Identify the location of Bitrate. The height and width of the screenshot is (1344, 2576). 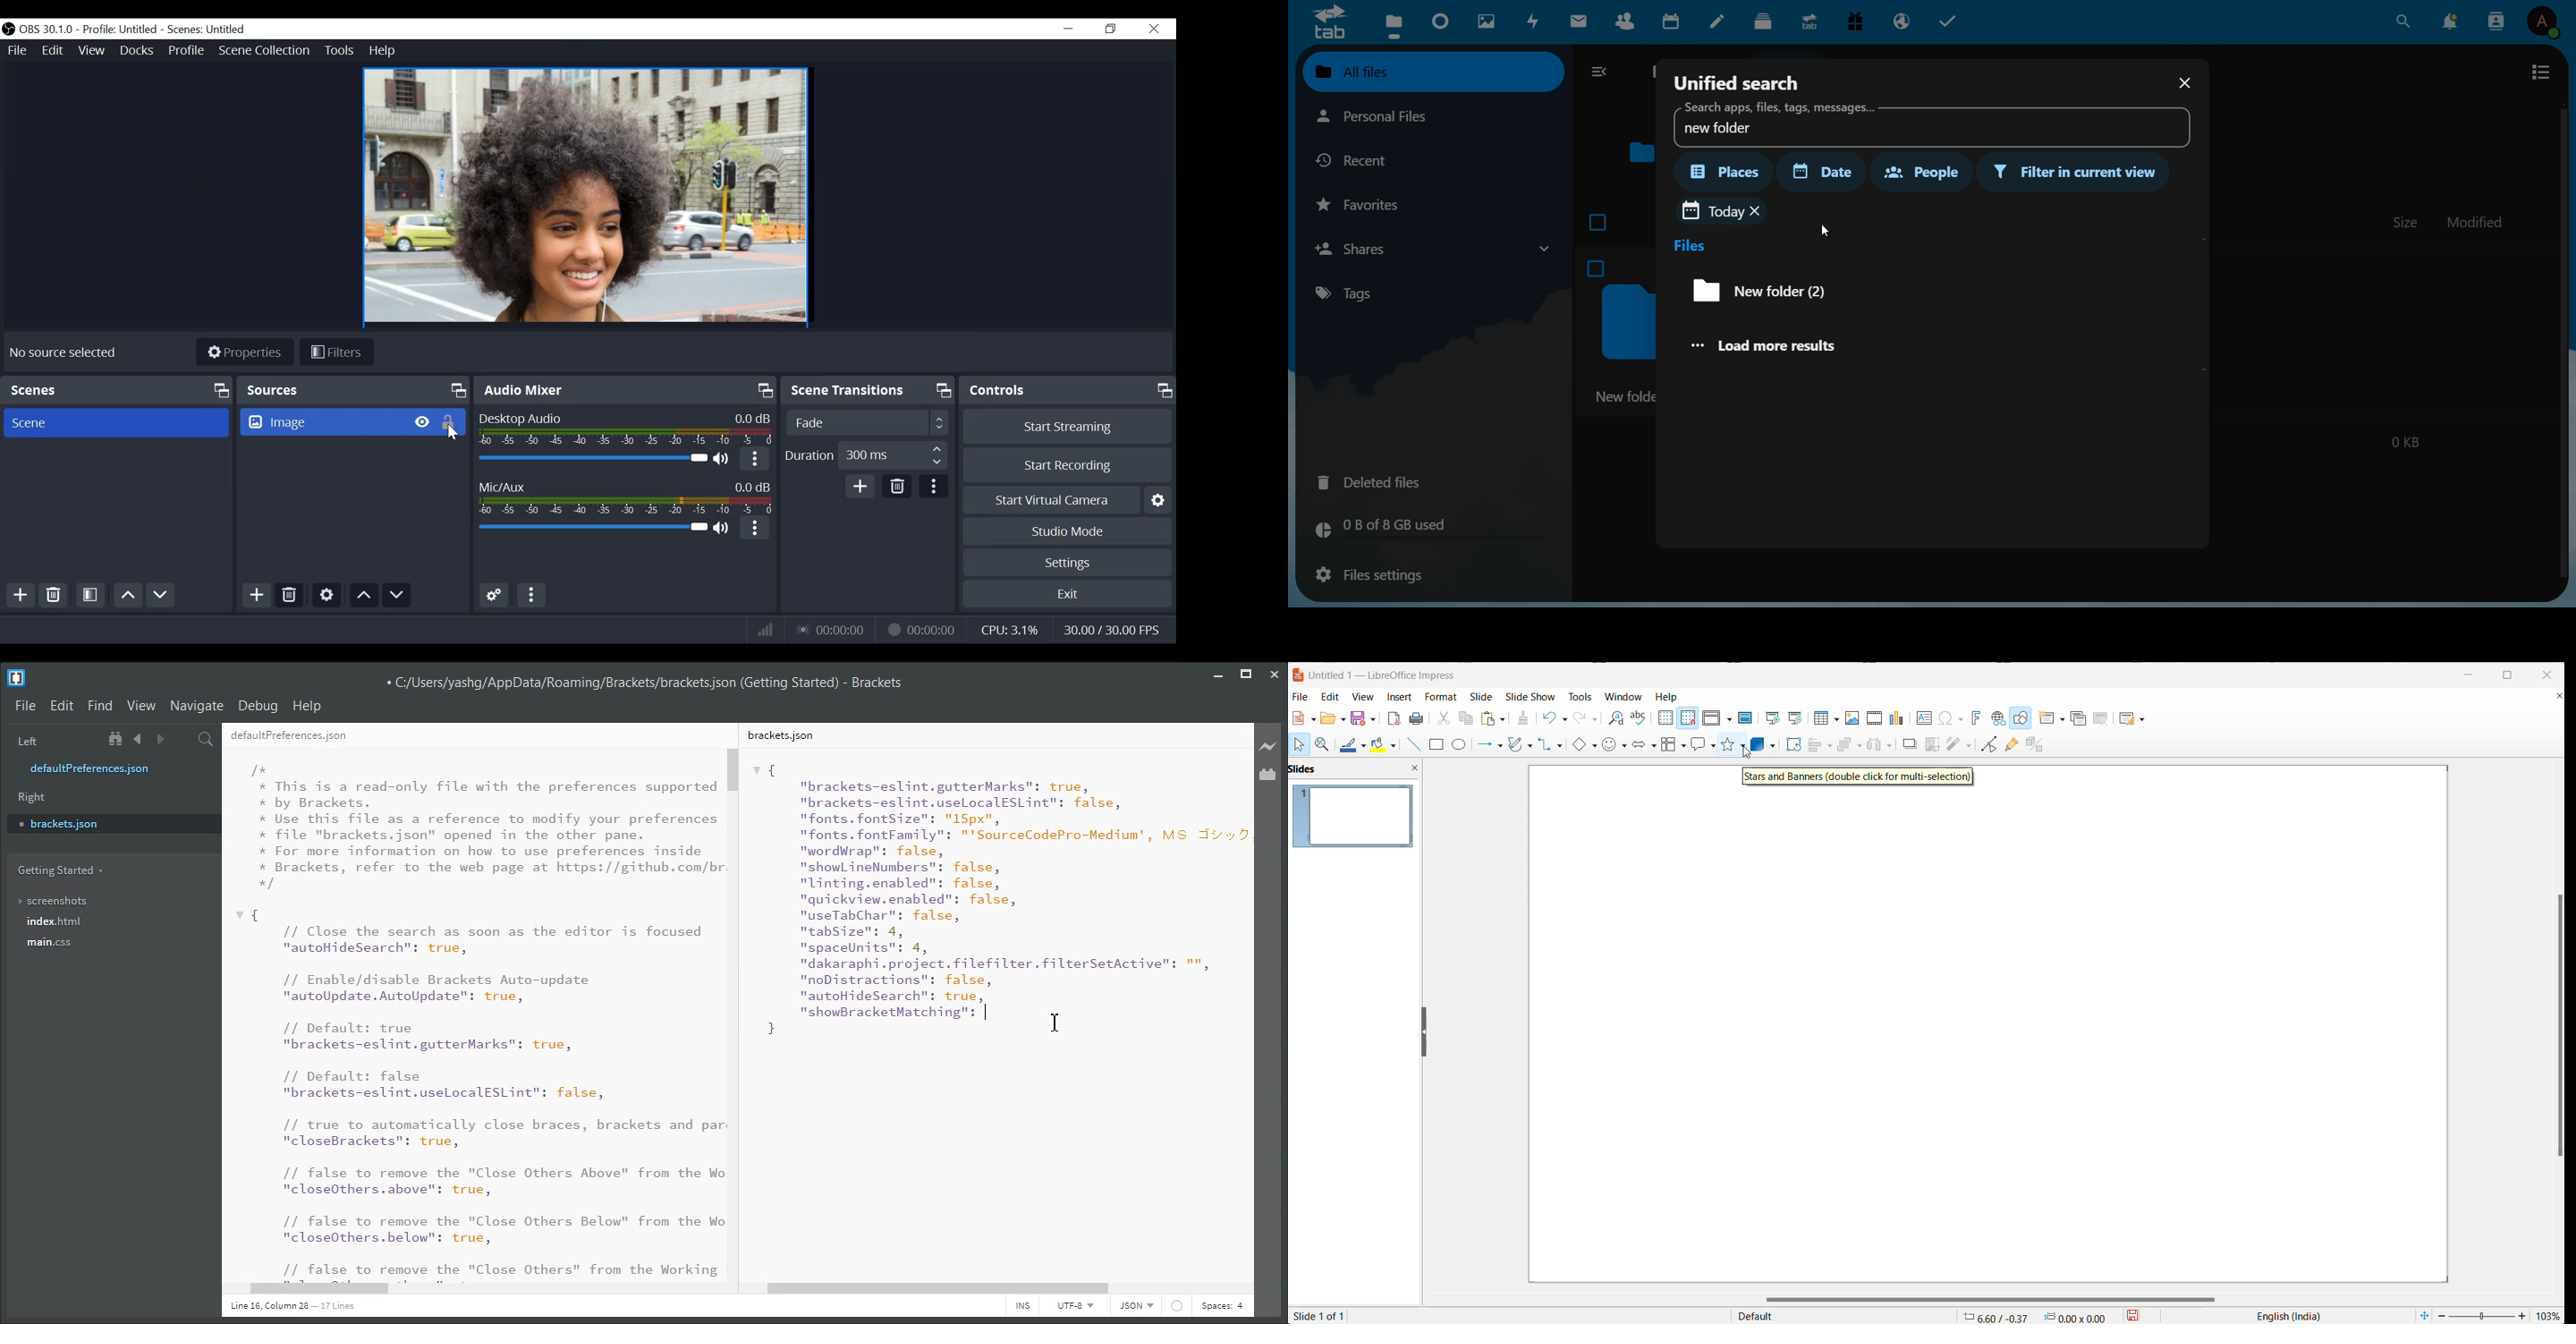
(763, 629).